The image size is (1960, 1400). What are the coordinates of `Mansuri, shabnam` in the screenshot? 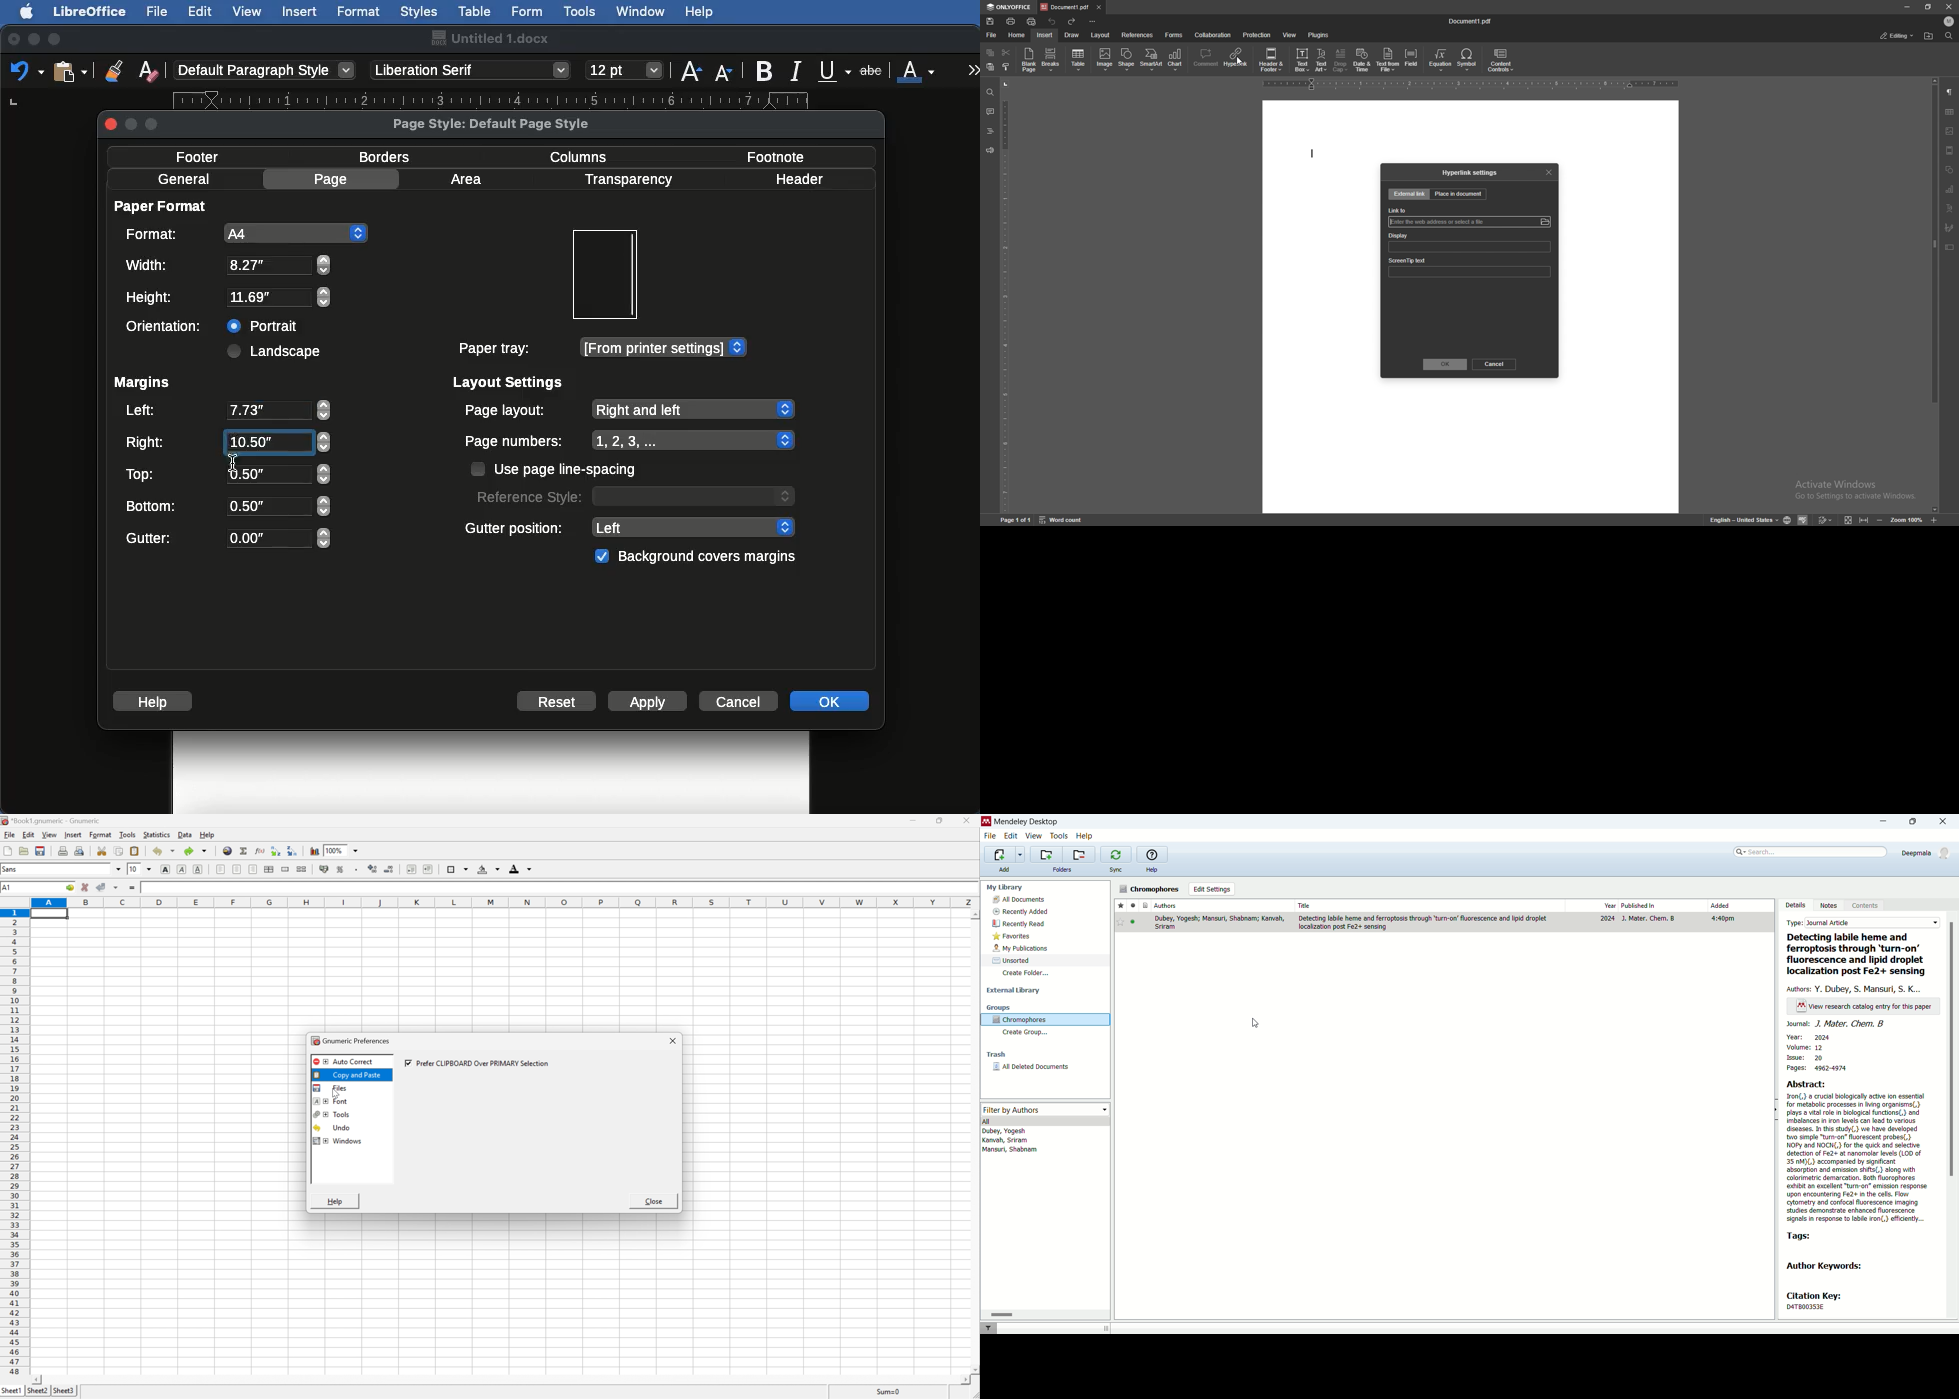 It's located at (1012, 1151).